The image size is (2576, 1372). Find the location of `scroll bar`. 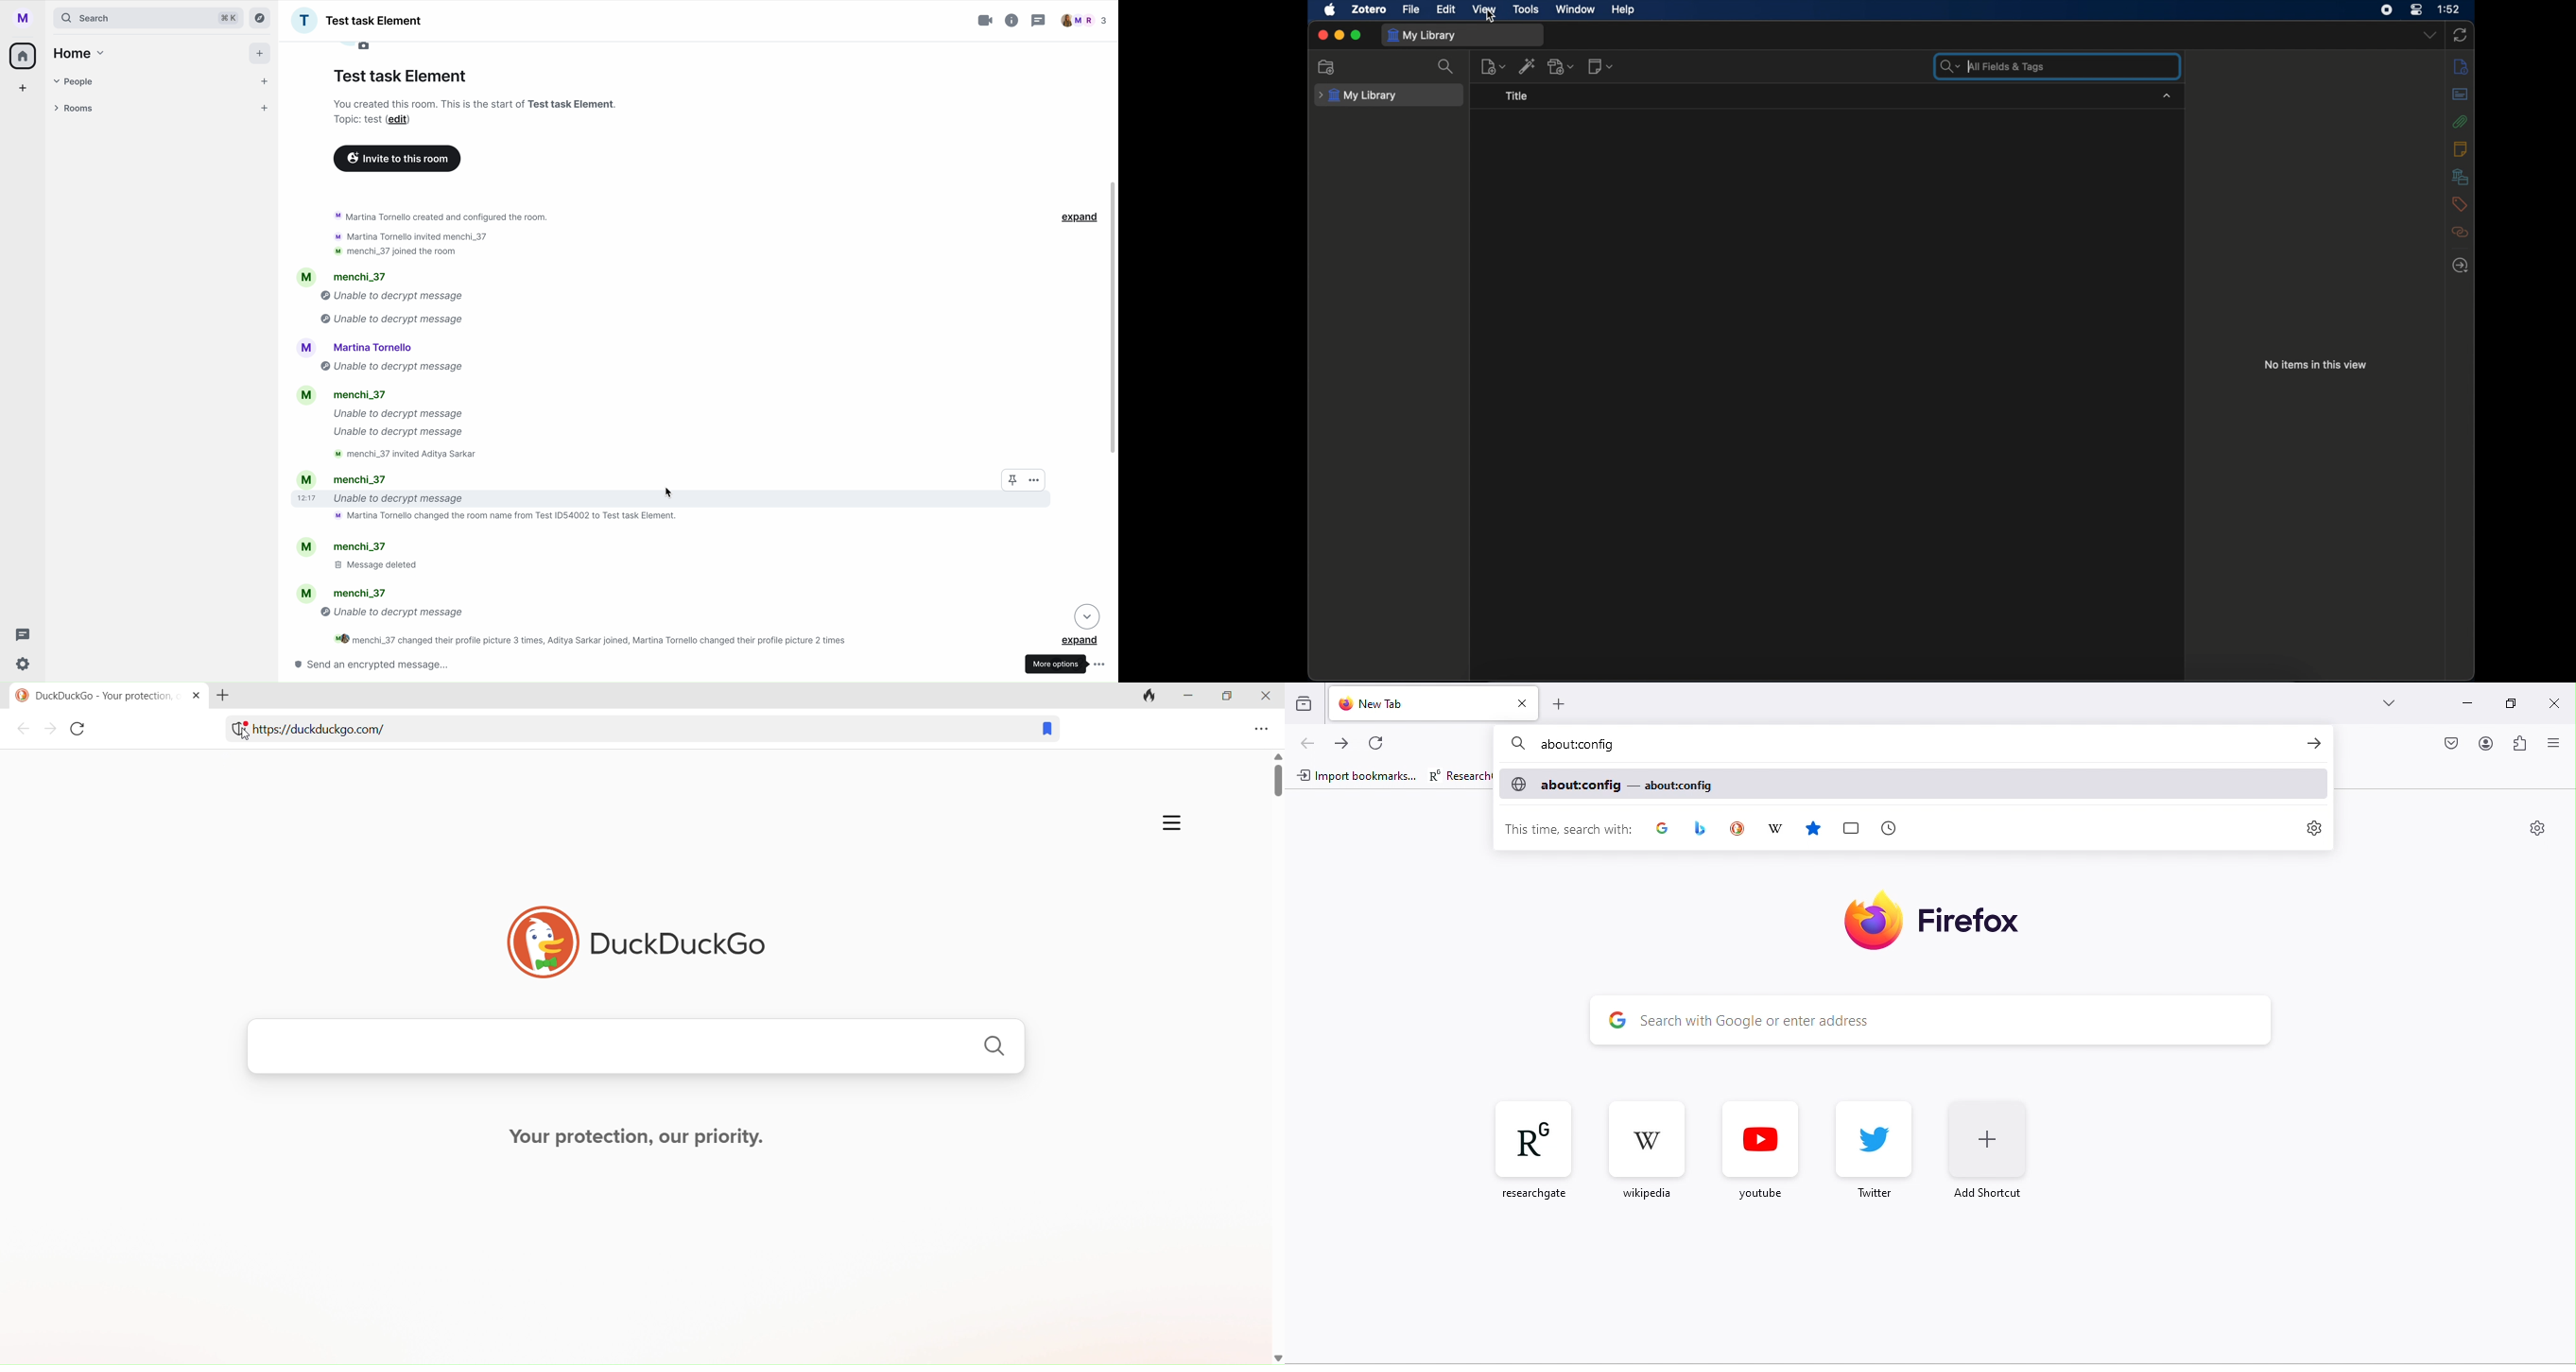

scroll bar is located at coordinates (1115, 320).